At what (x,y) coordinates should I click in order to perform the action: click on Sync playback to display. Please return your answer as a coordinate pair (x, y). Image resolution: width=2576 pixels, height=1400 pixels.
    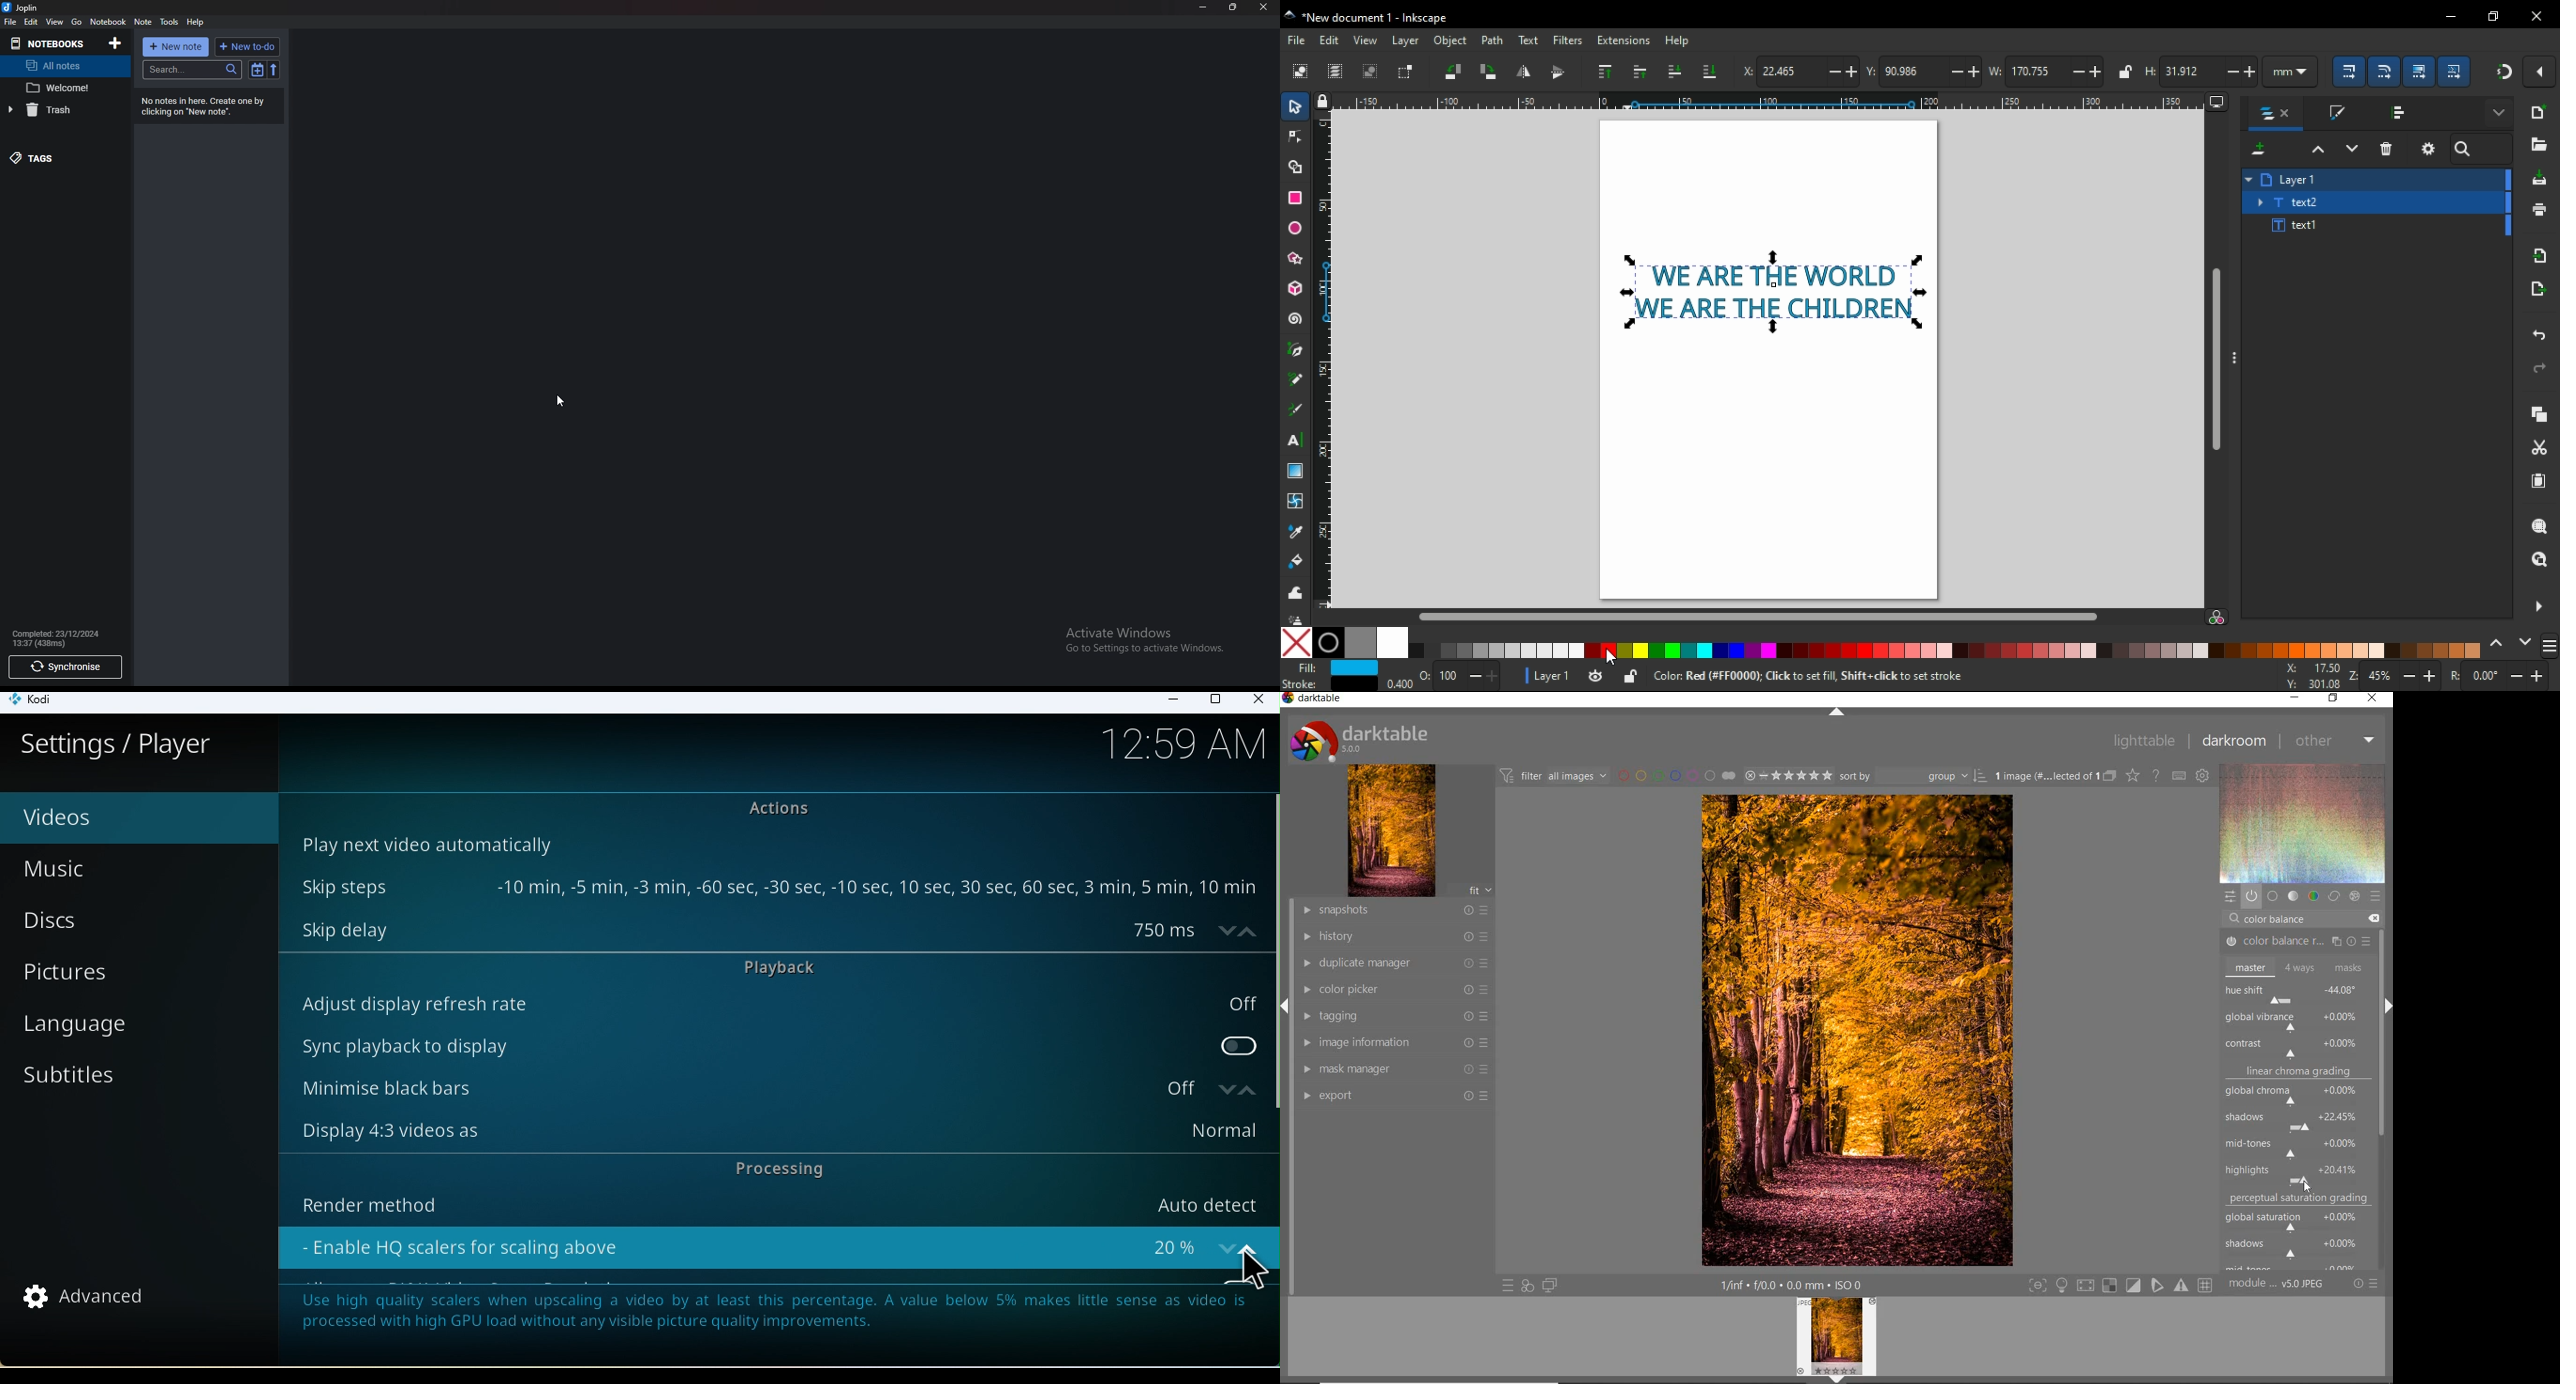
    Looking at the image, I should click on (777, 1042).